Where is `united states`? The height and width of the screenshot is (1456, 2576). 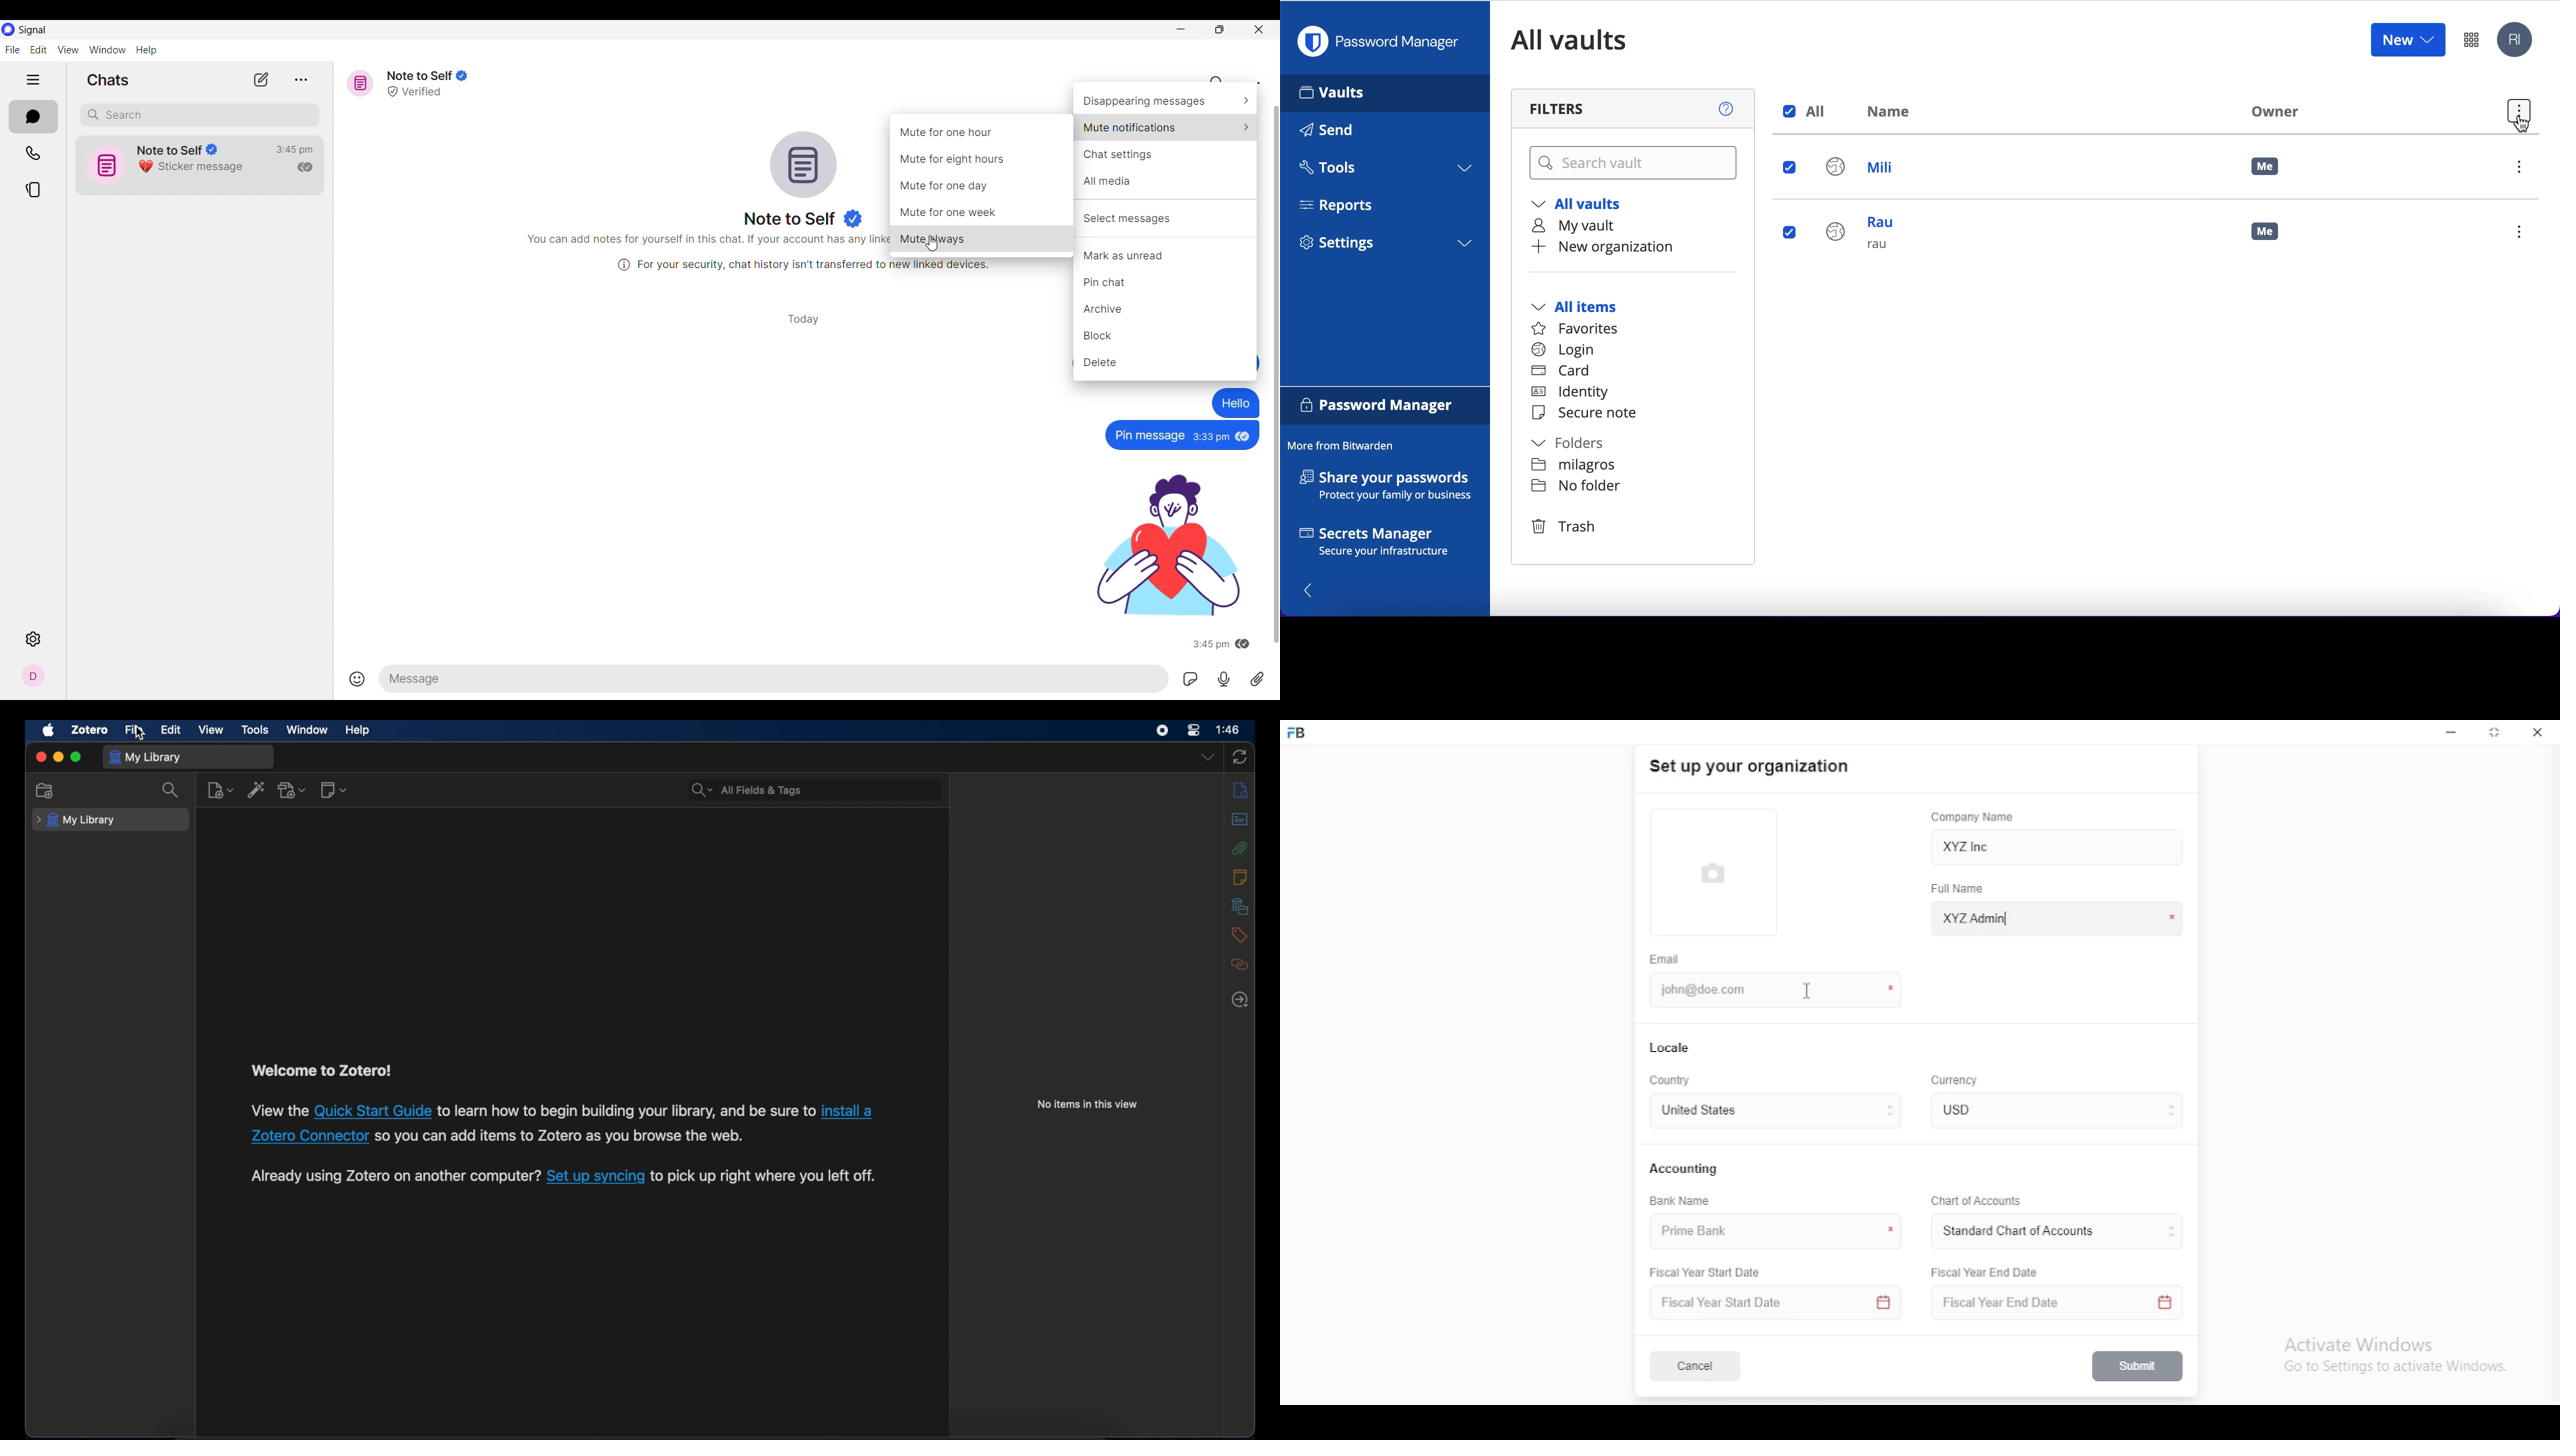
united states is located at coordinates (1698, 1112).